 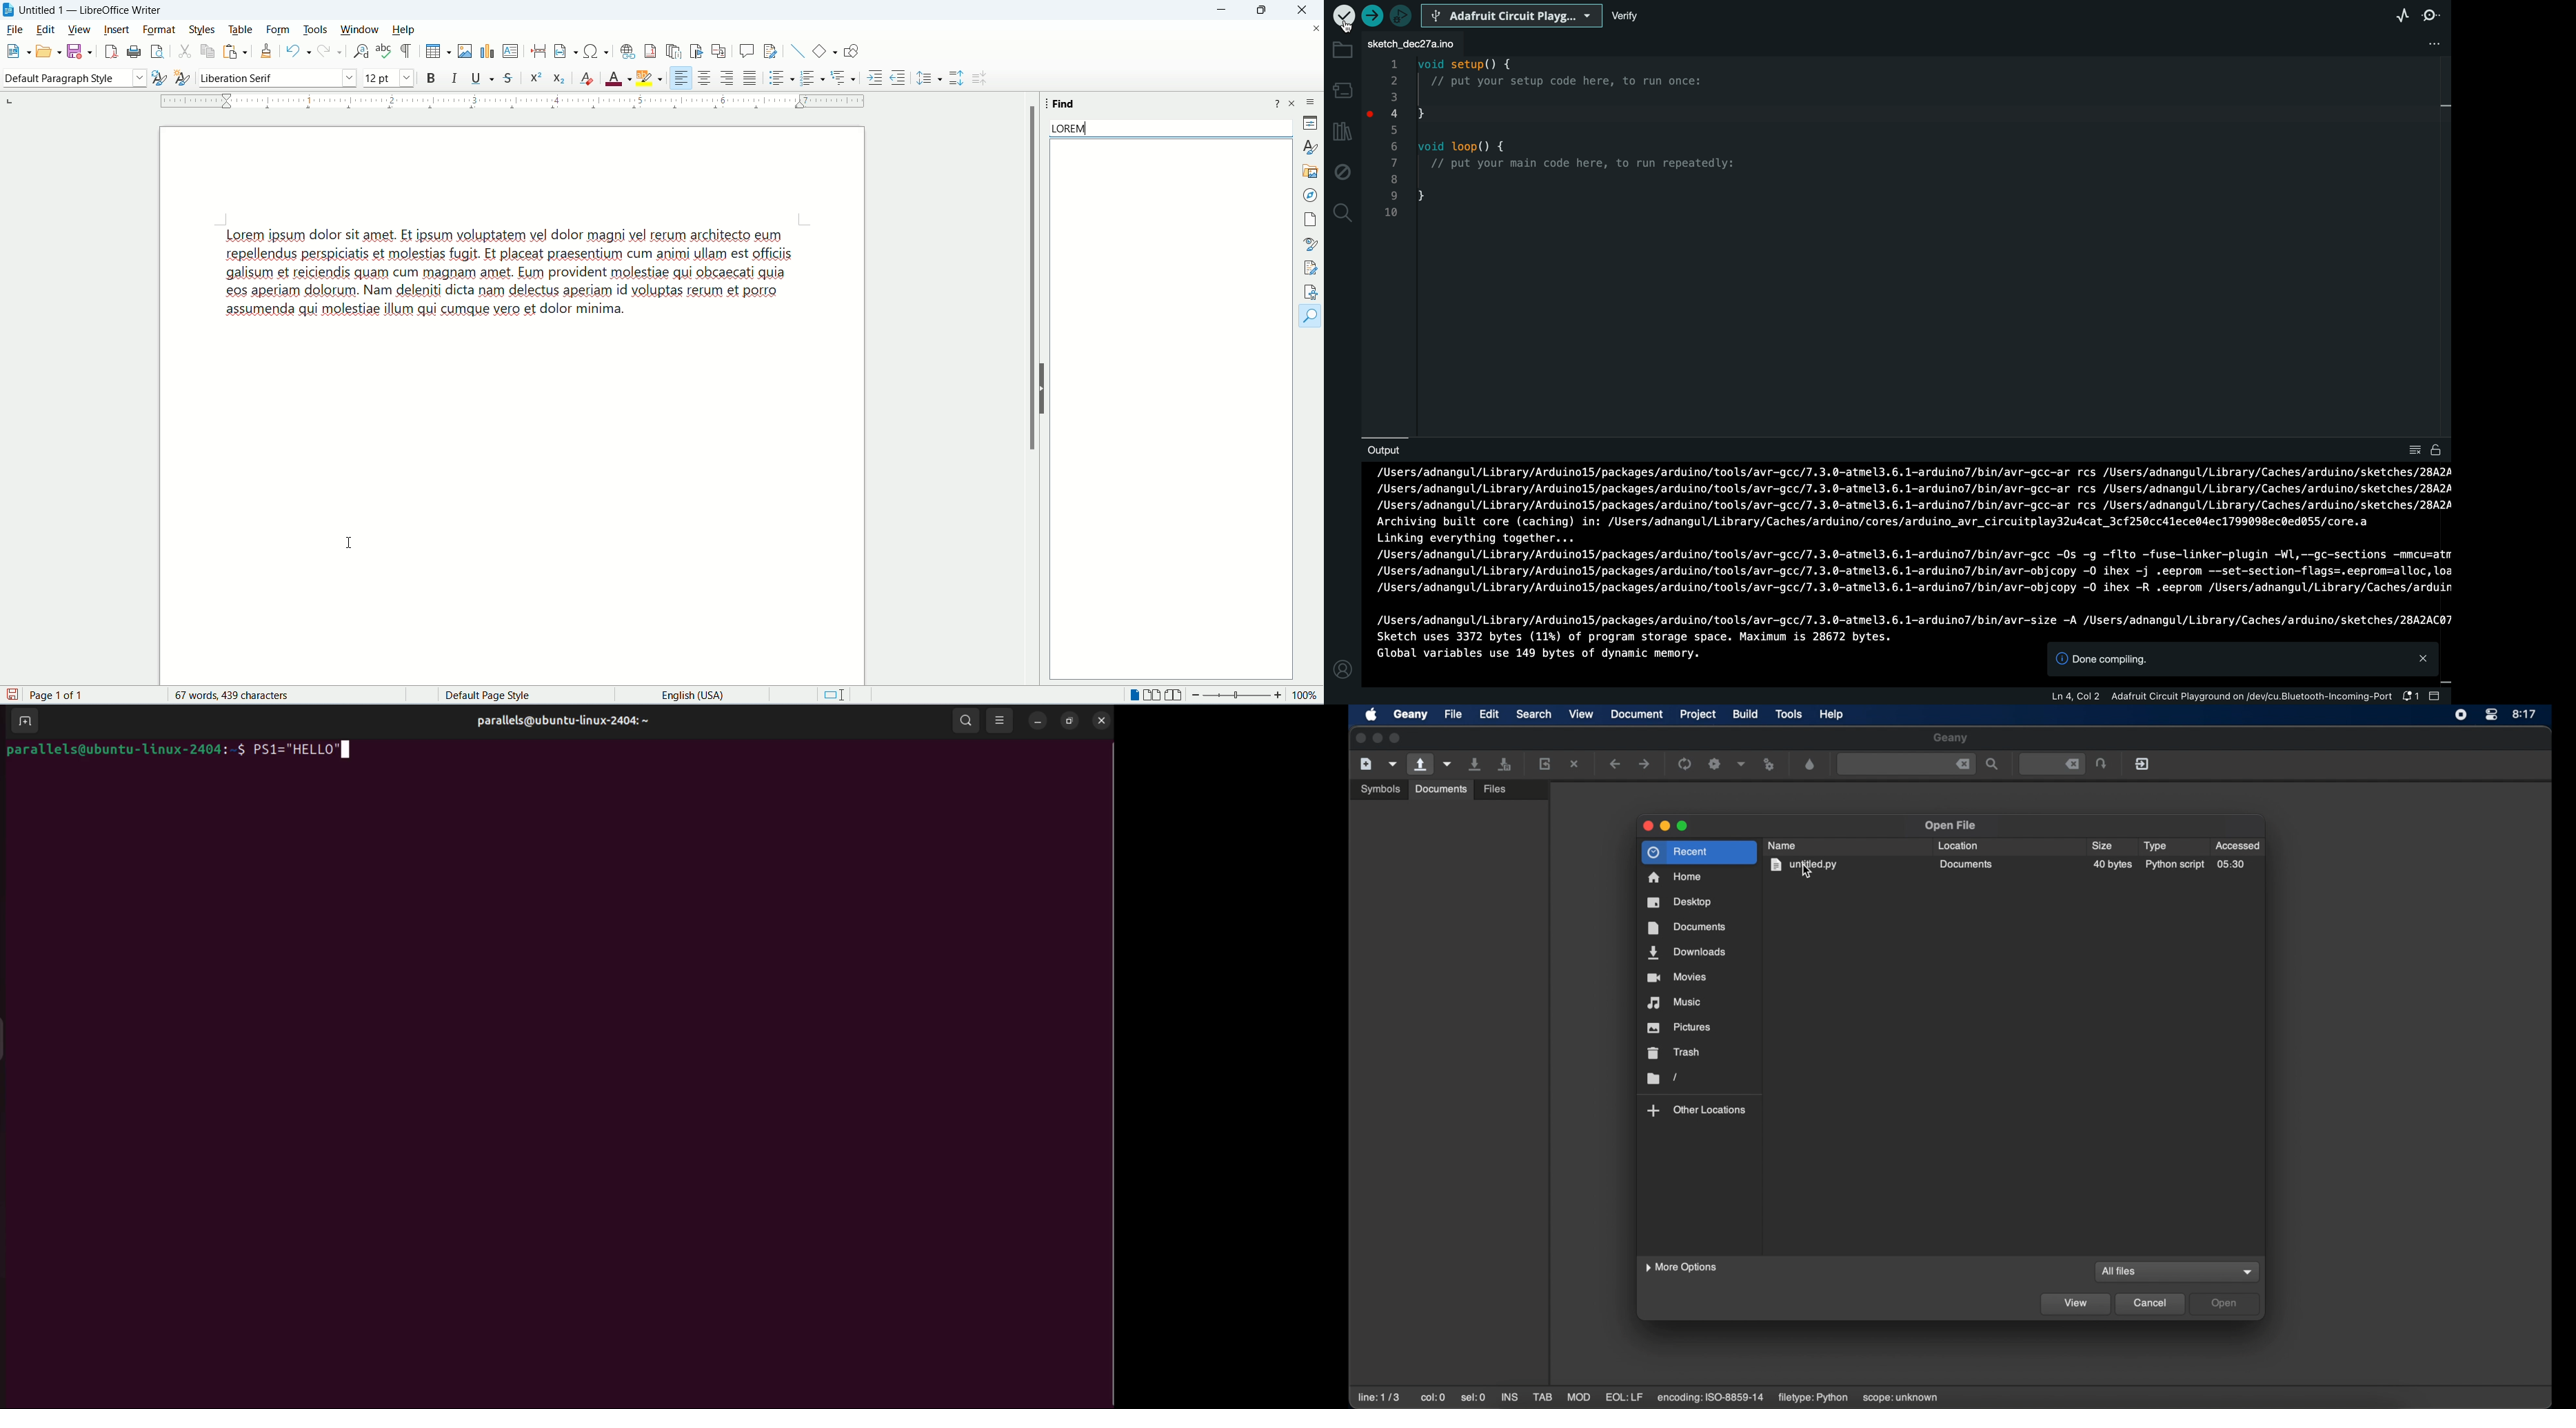 What do you see at coordinates (234, 51) in the screenshot?
I see `paste` at bounding box center [234, 51].